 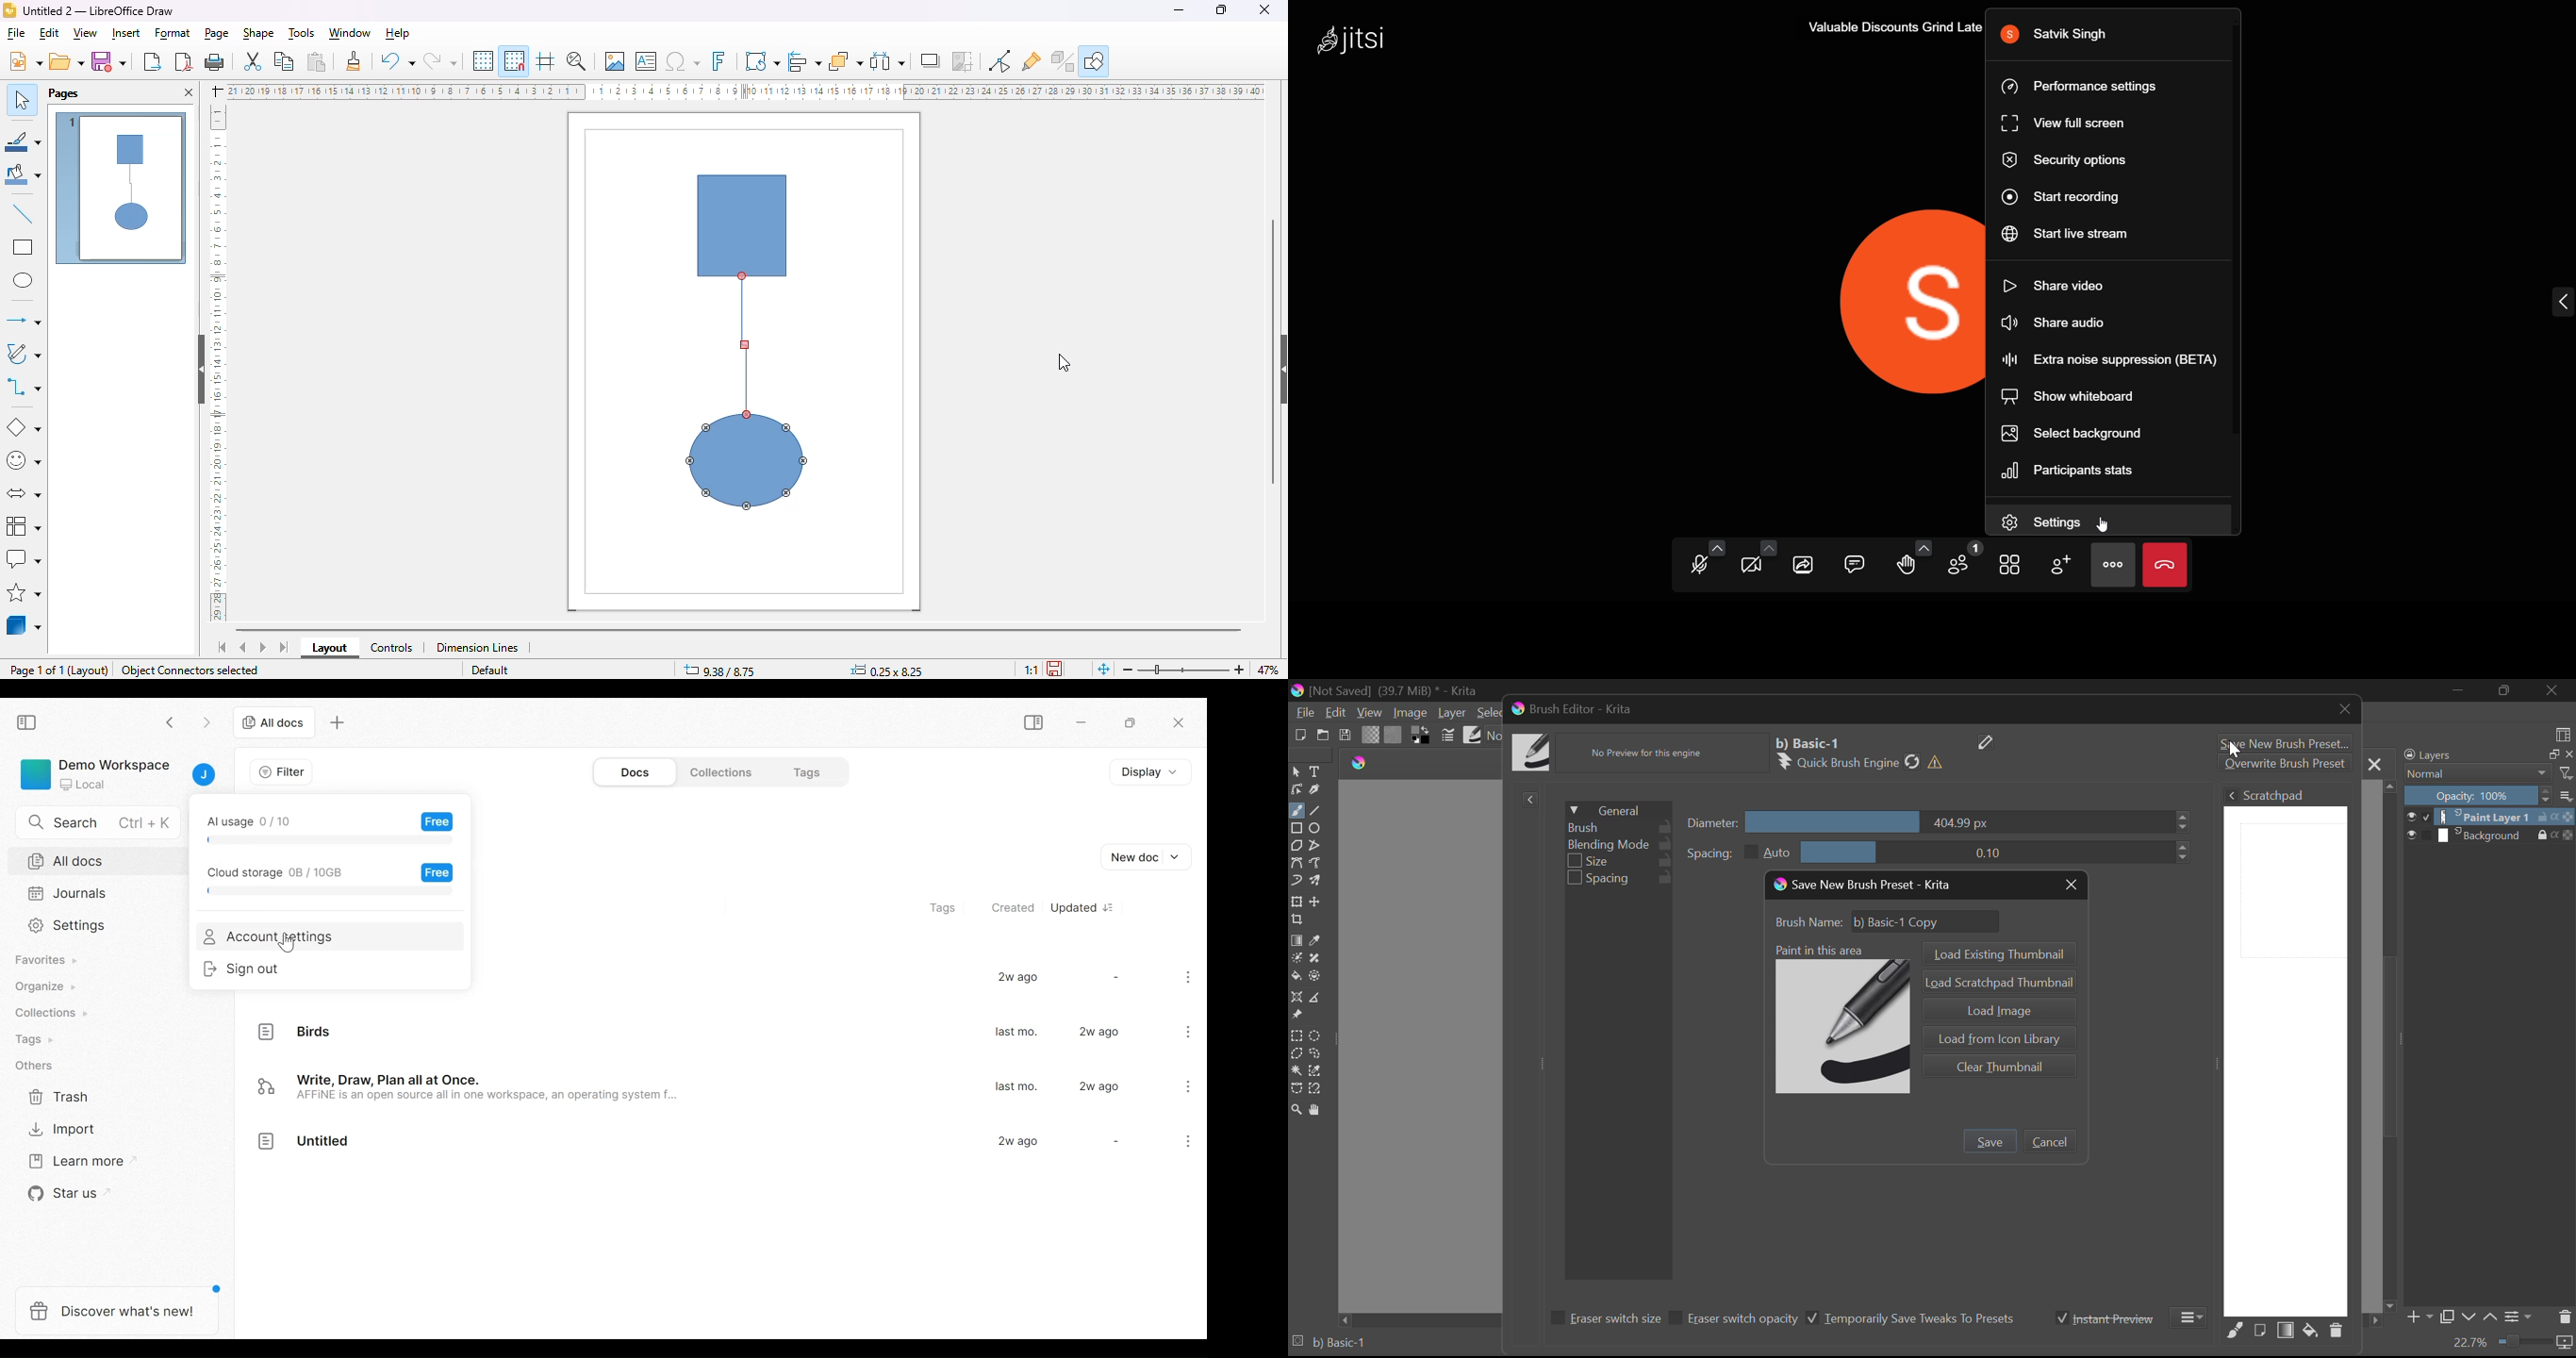 What do you see at coordinates (2490, 1319) in the screenshot?
I see `Move Layer Up` at bounding box center [2490, 1319].